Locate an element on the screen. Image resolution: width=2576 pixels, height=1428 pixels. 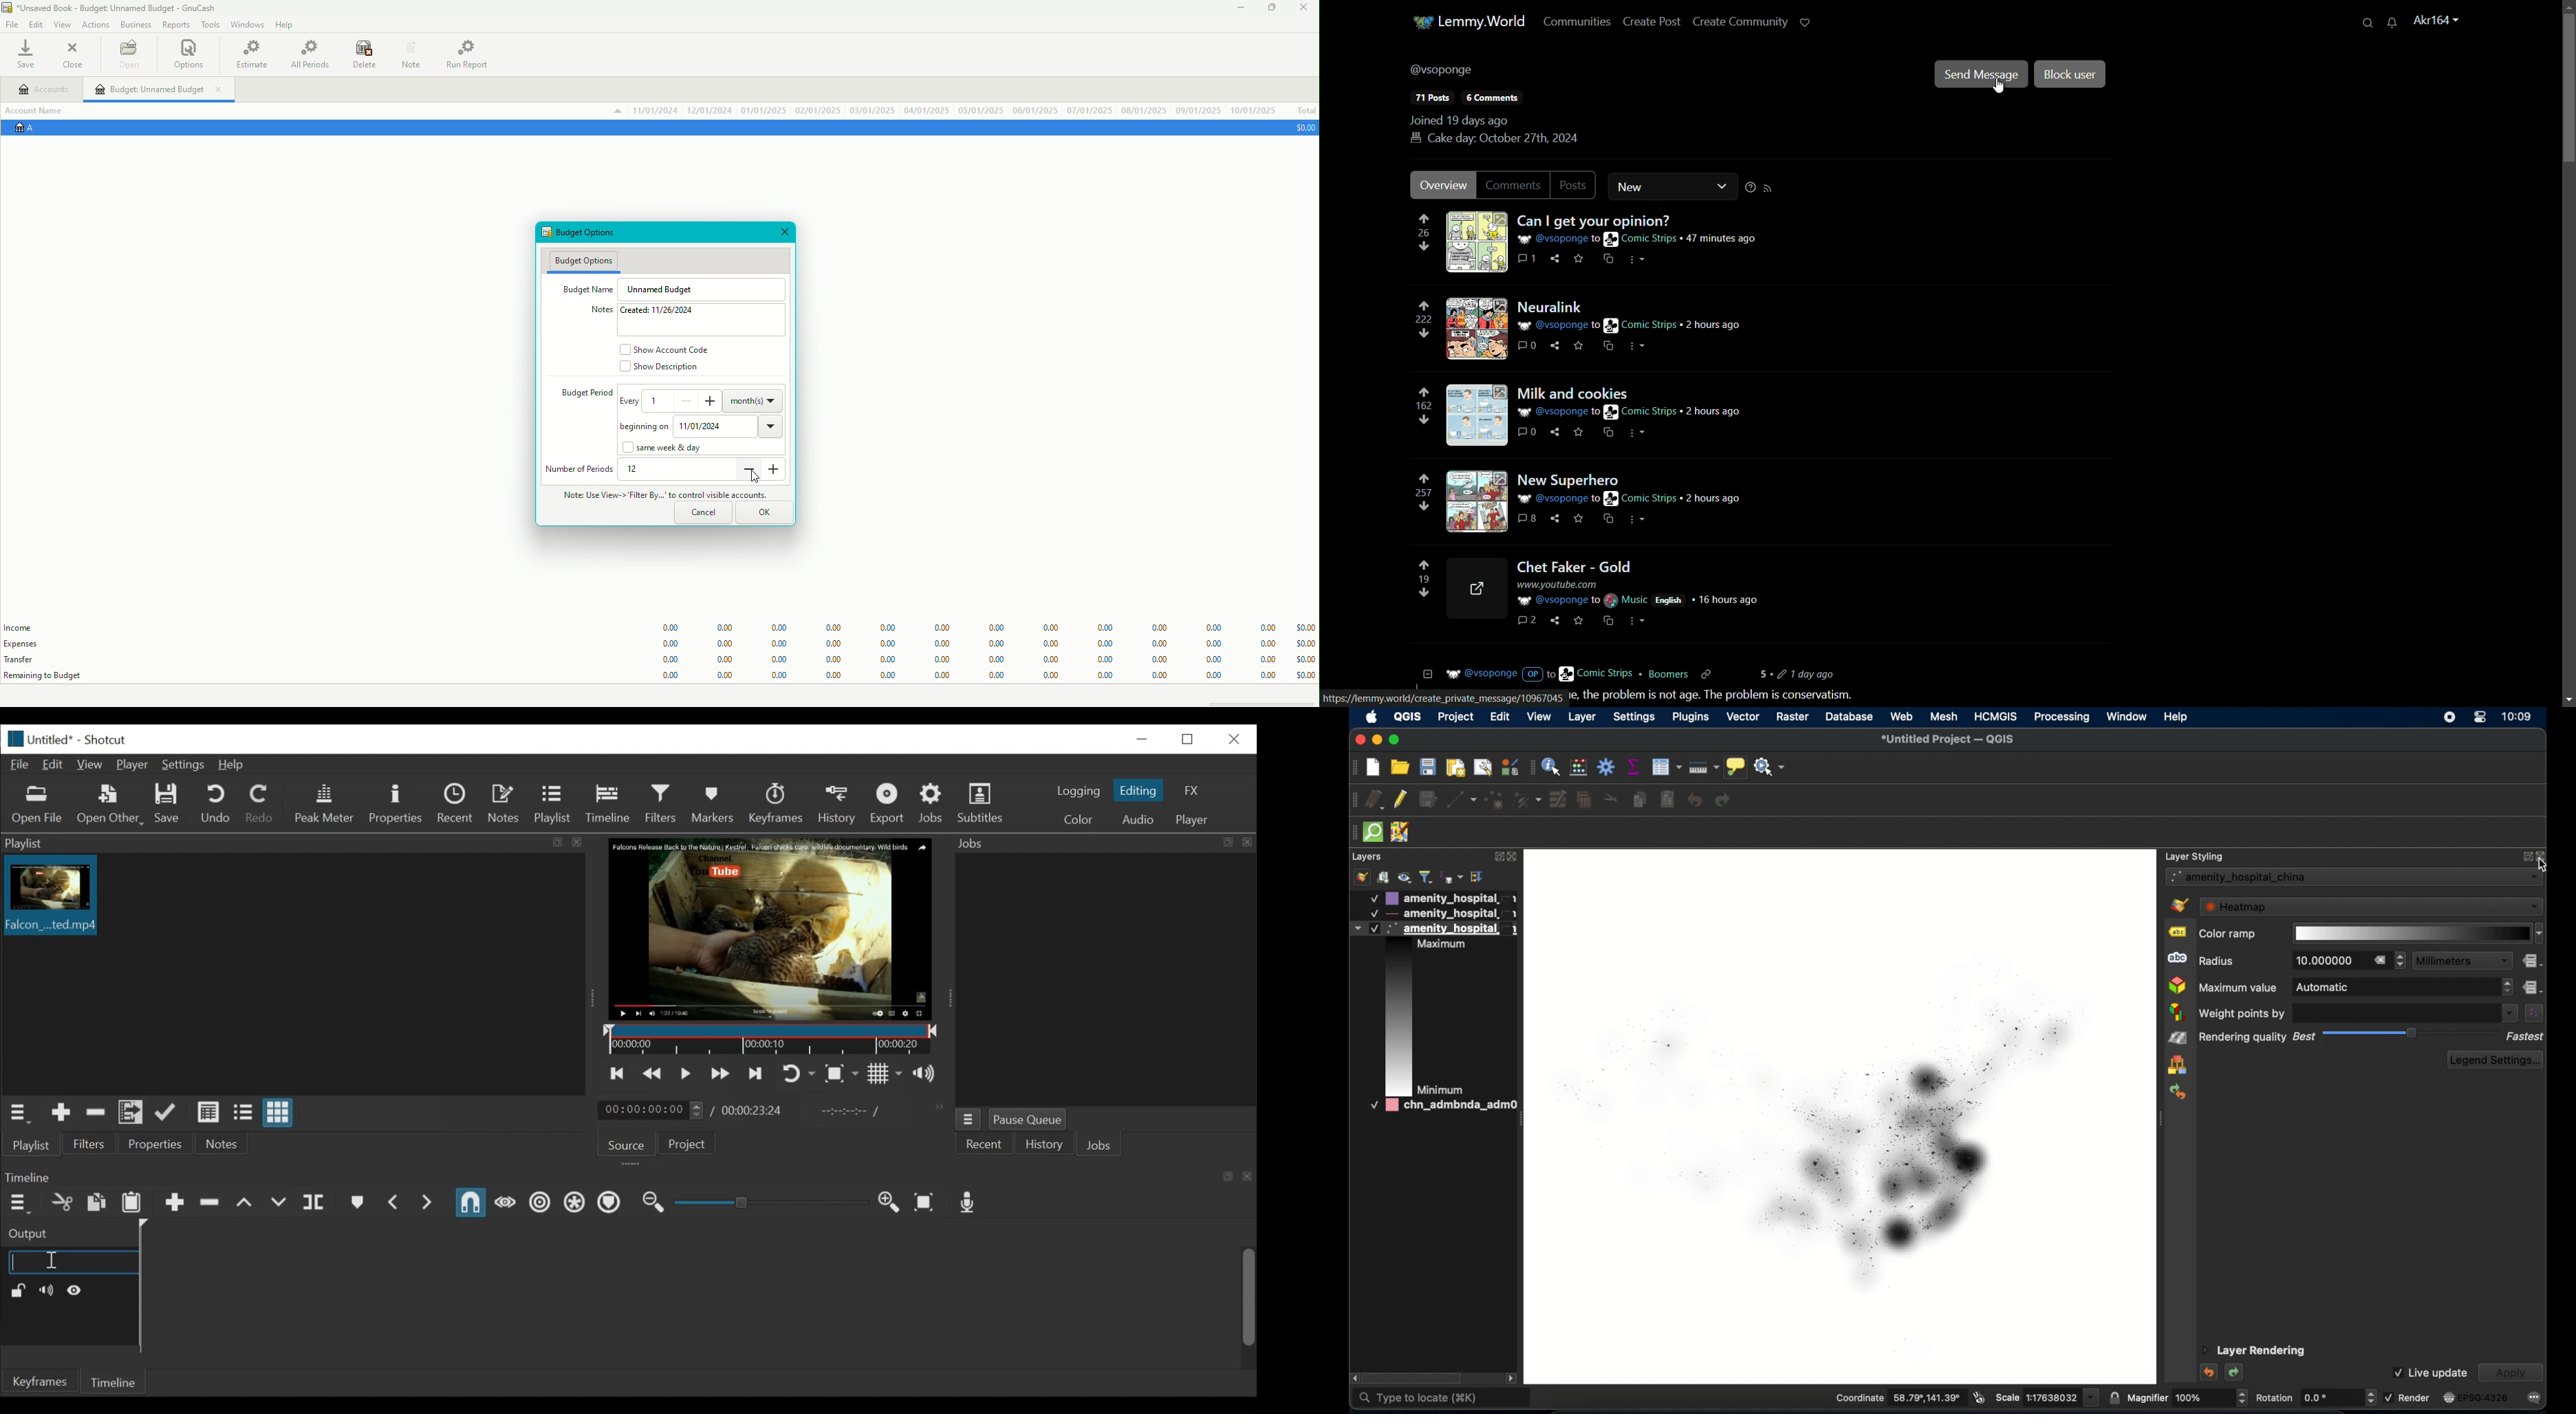
Jobs menu is located at coordinates (970, 1119).